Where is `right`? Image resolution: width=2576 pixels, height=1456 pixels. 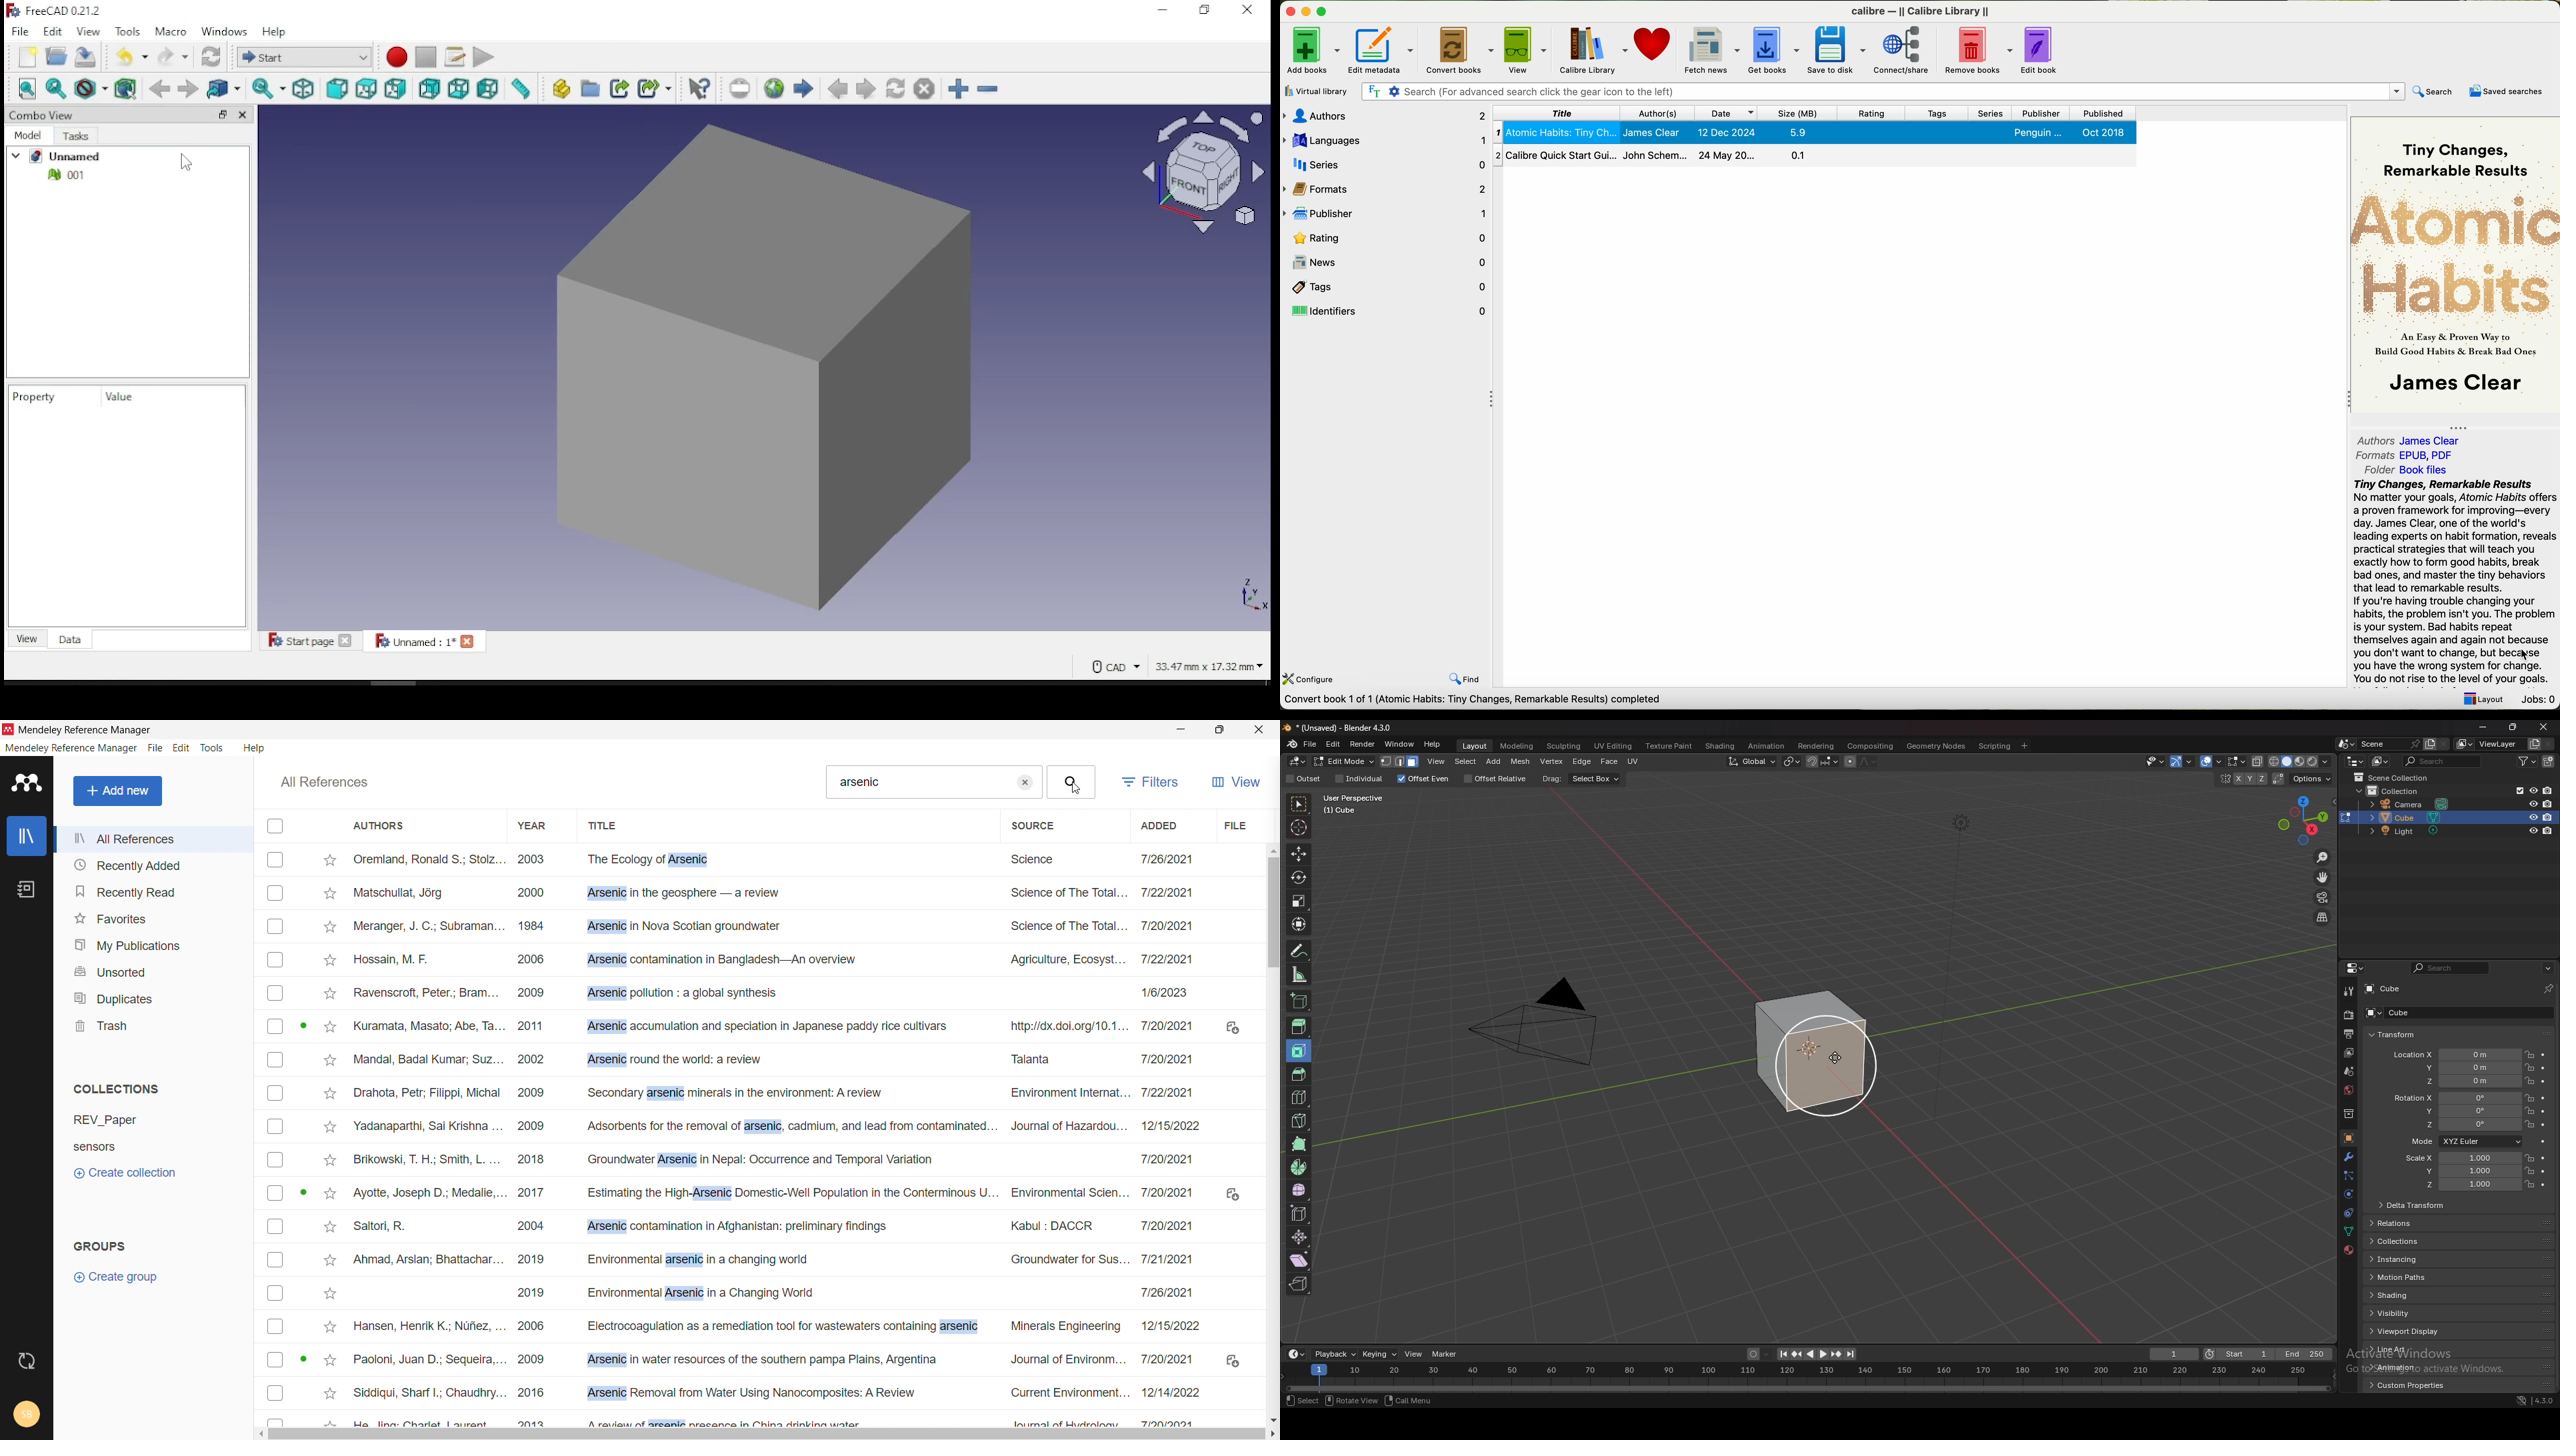 right is located at coordinates (397, 87).